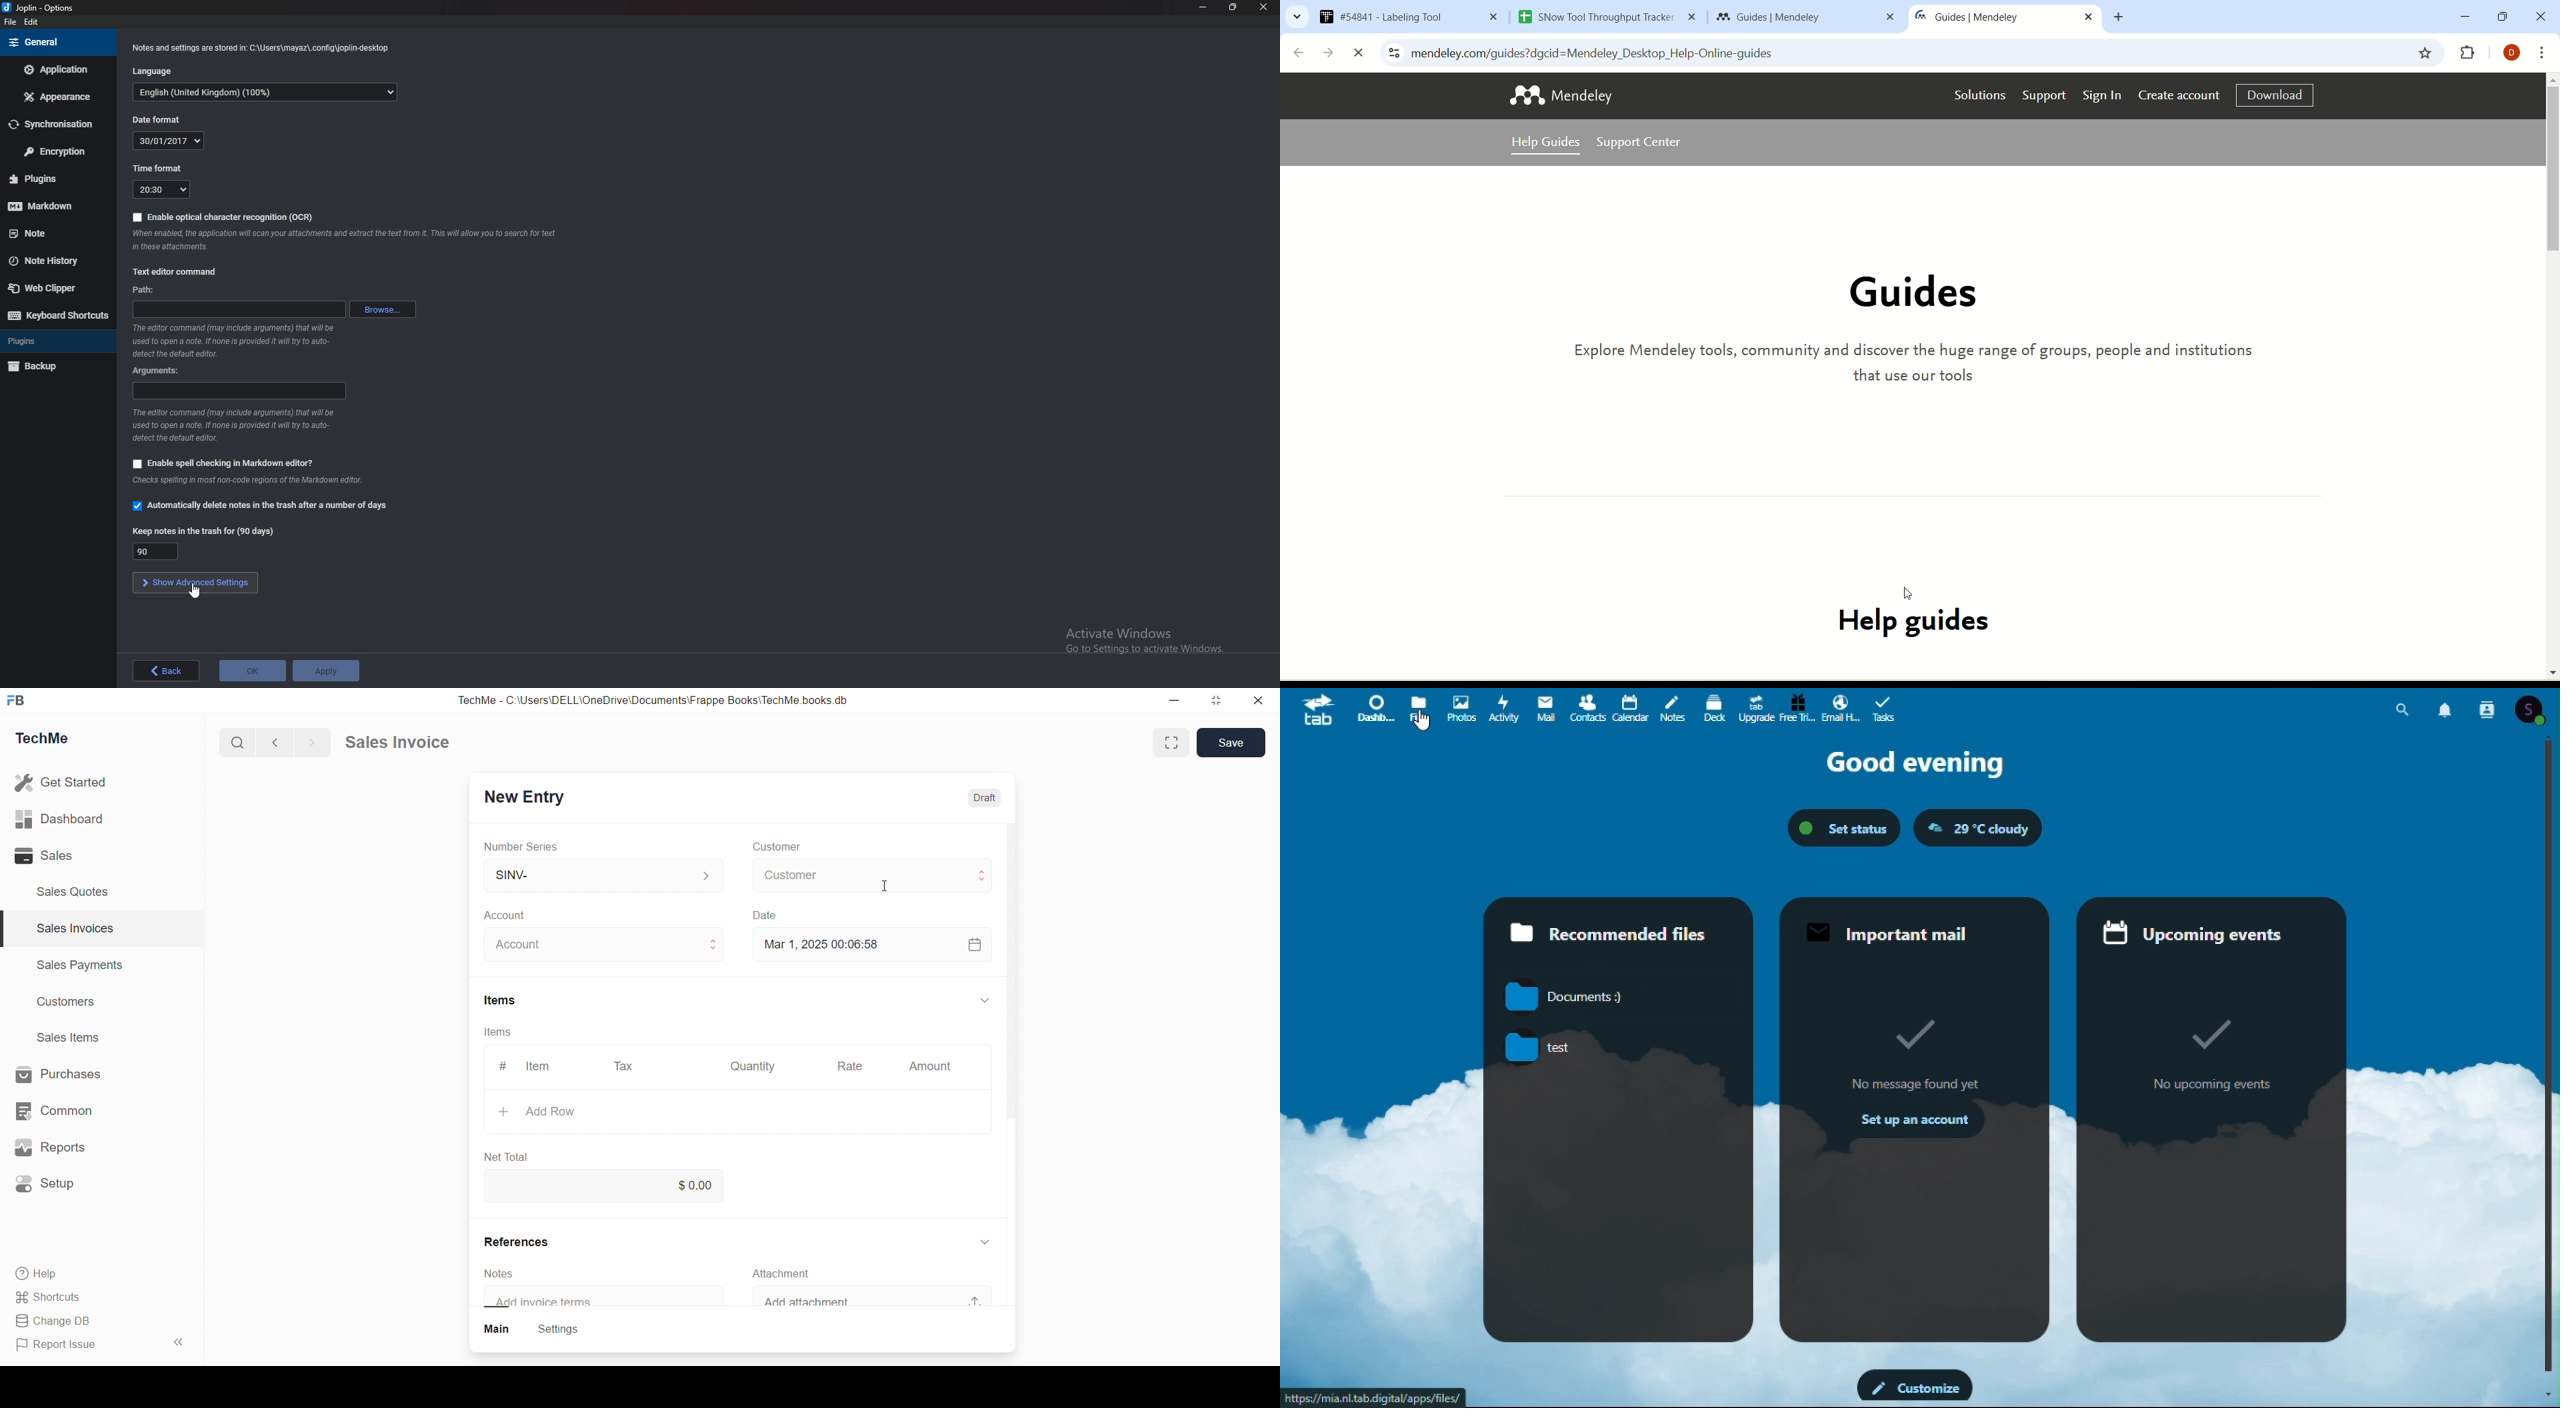 This screenshot has height=1428, width=2576. I want to click on back, so click(166, 671).